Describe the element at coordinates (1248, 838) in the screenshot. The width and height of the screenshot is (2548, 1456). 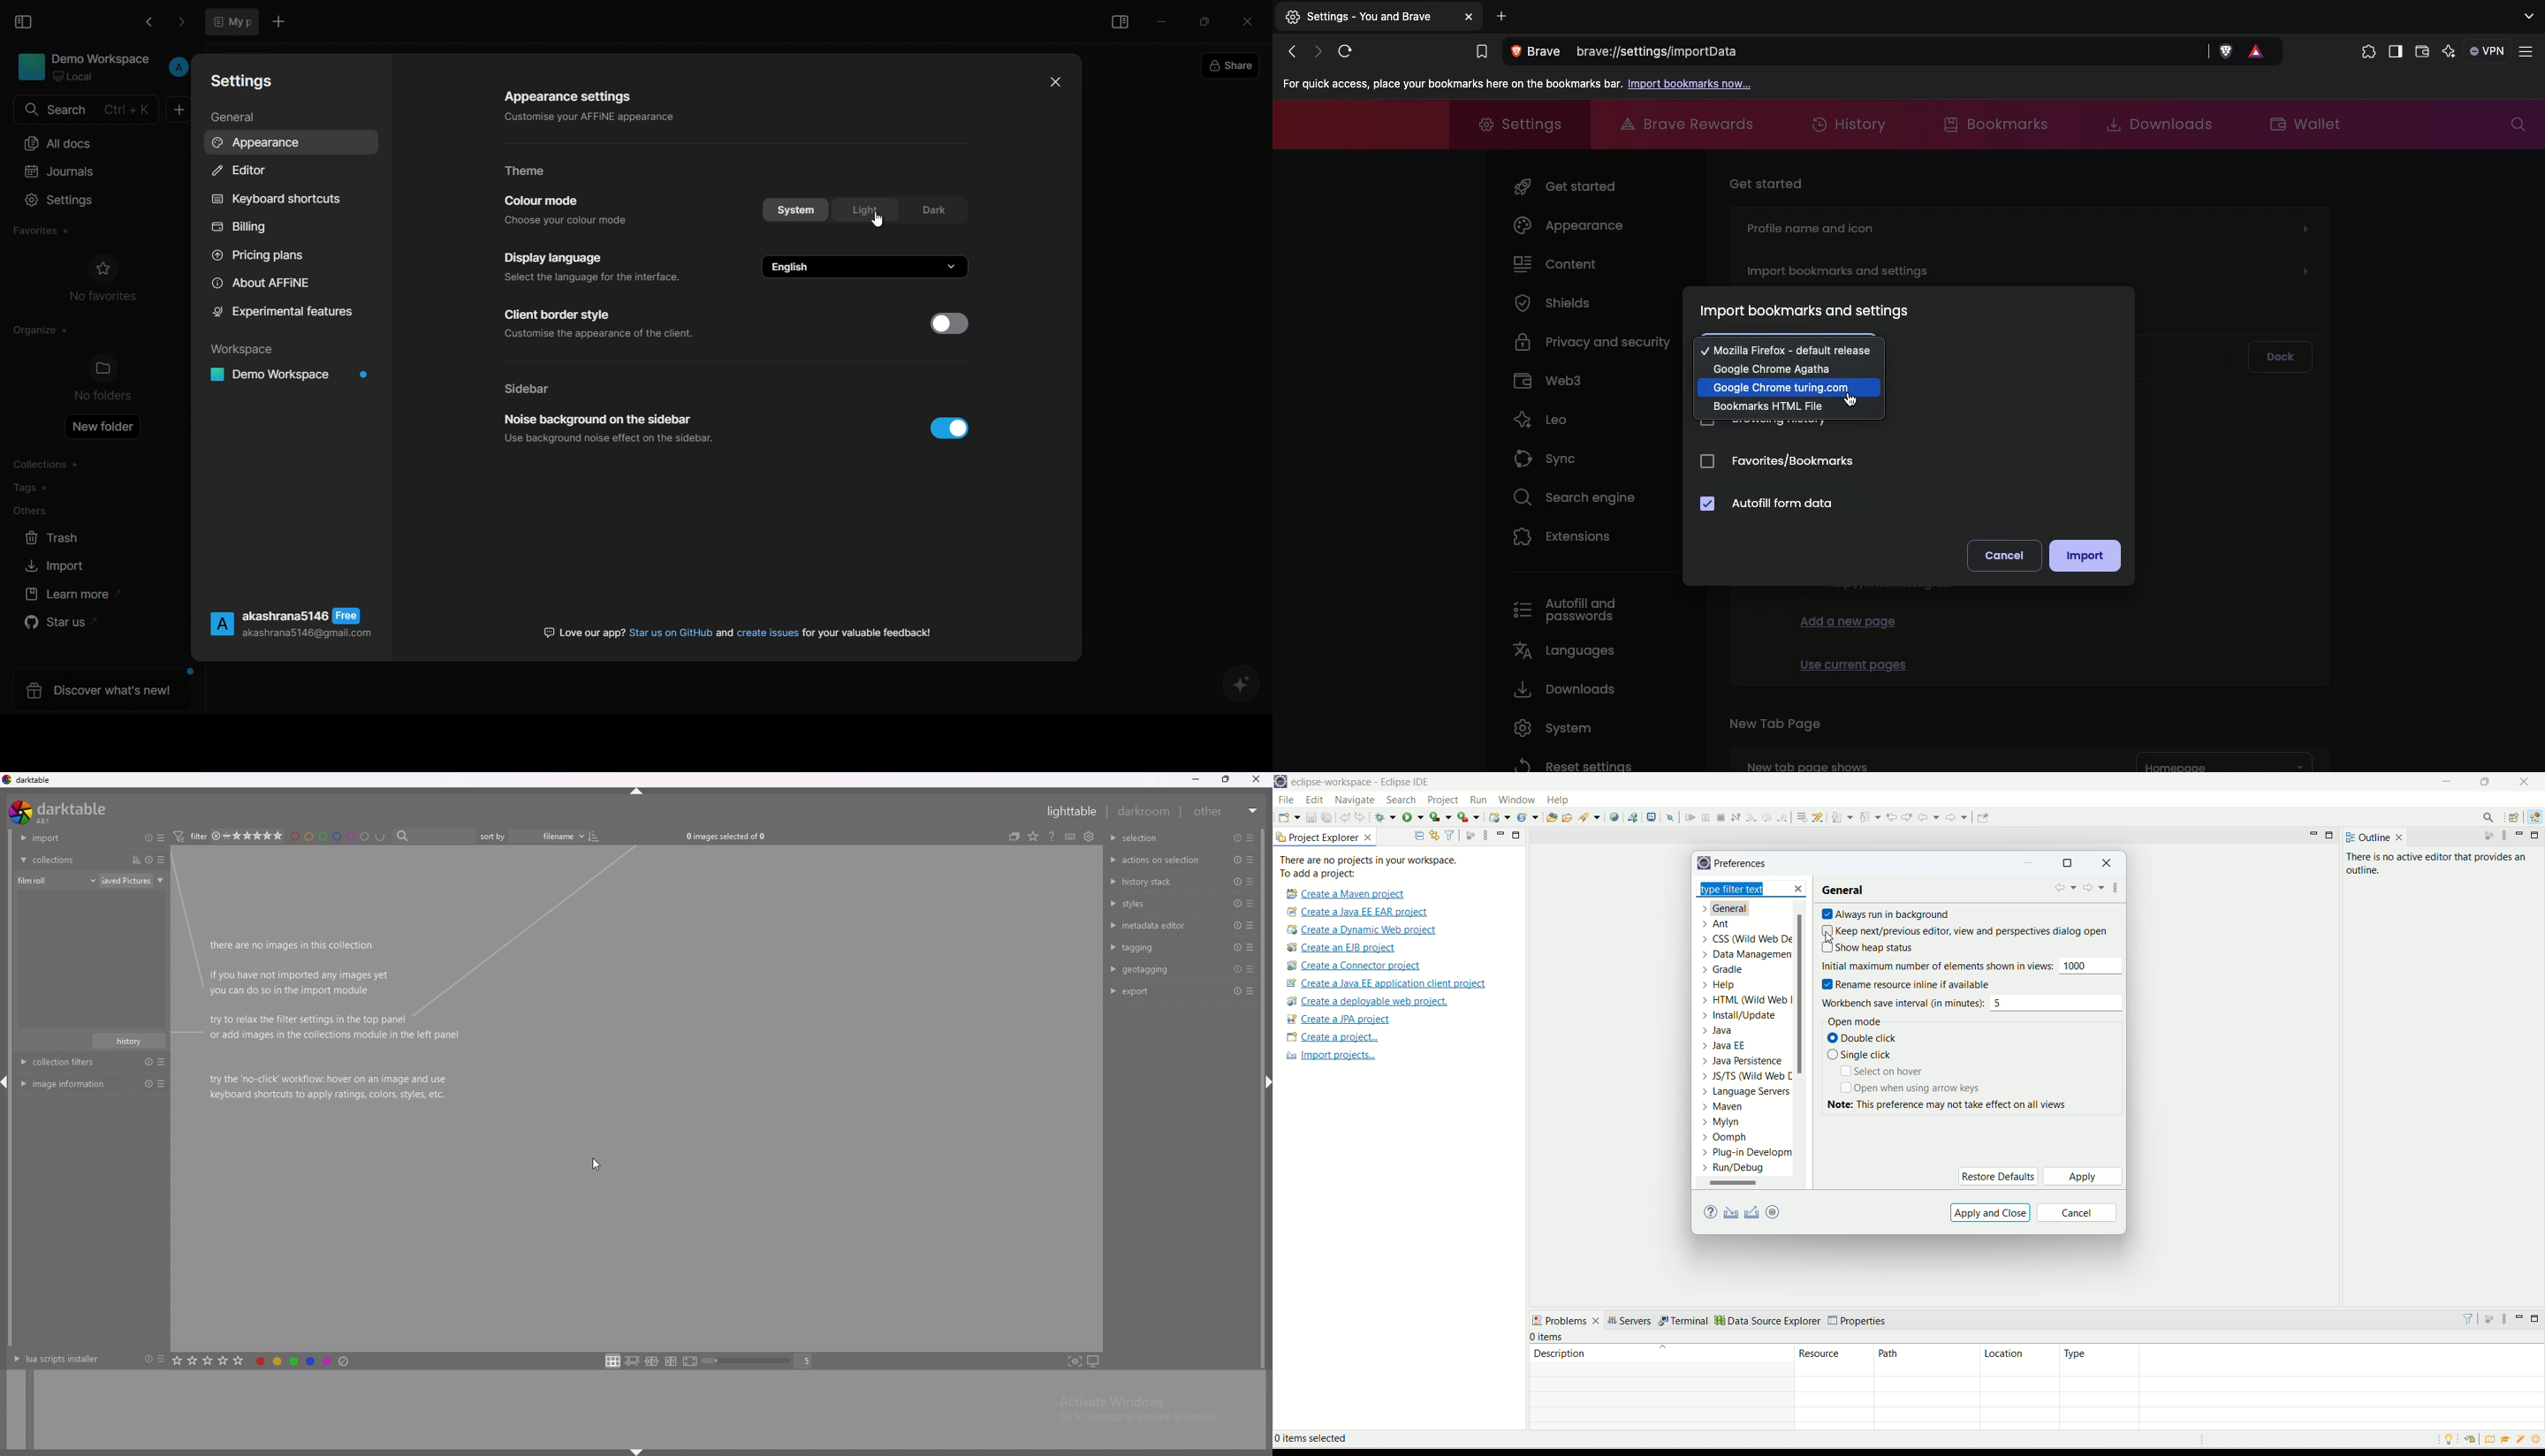
I see `presets` at that location.